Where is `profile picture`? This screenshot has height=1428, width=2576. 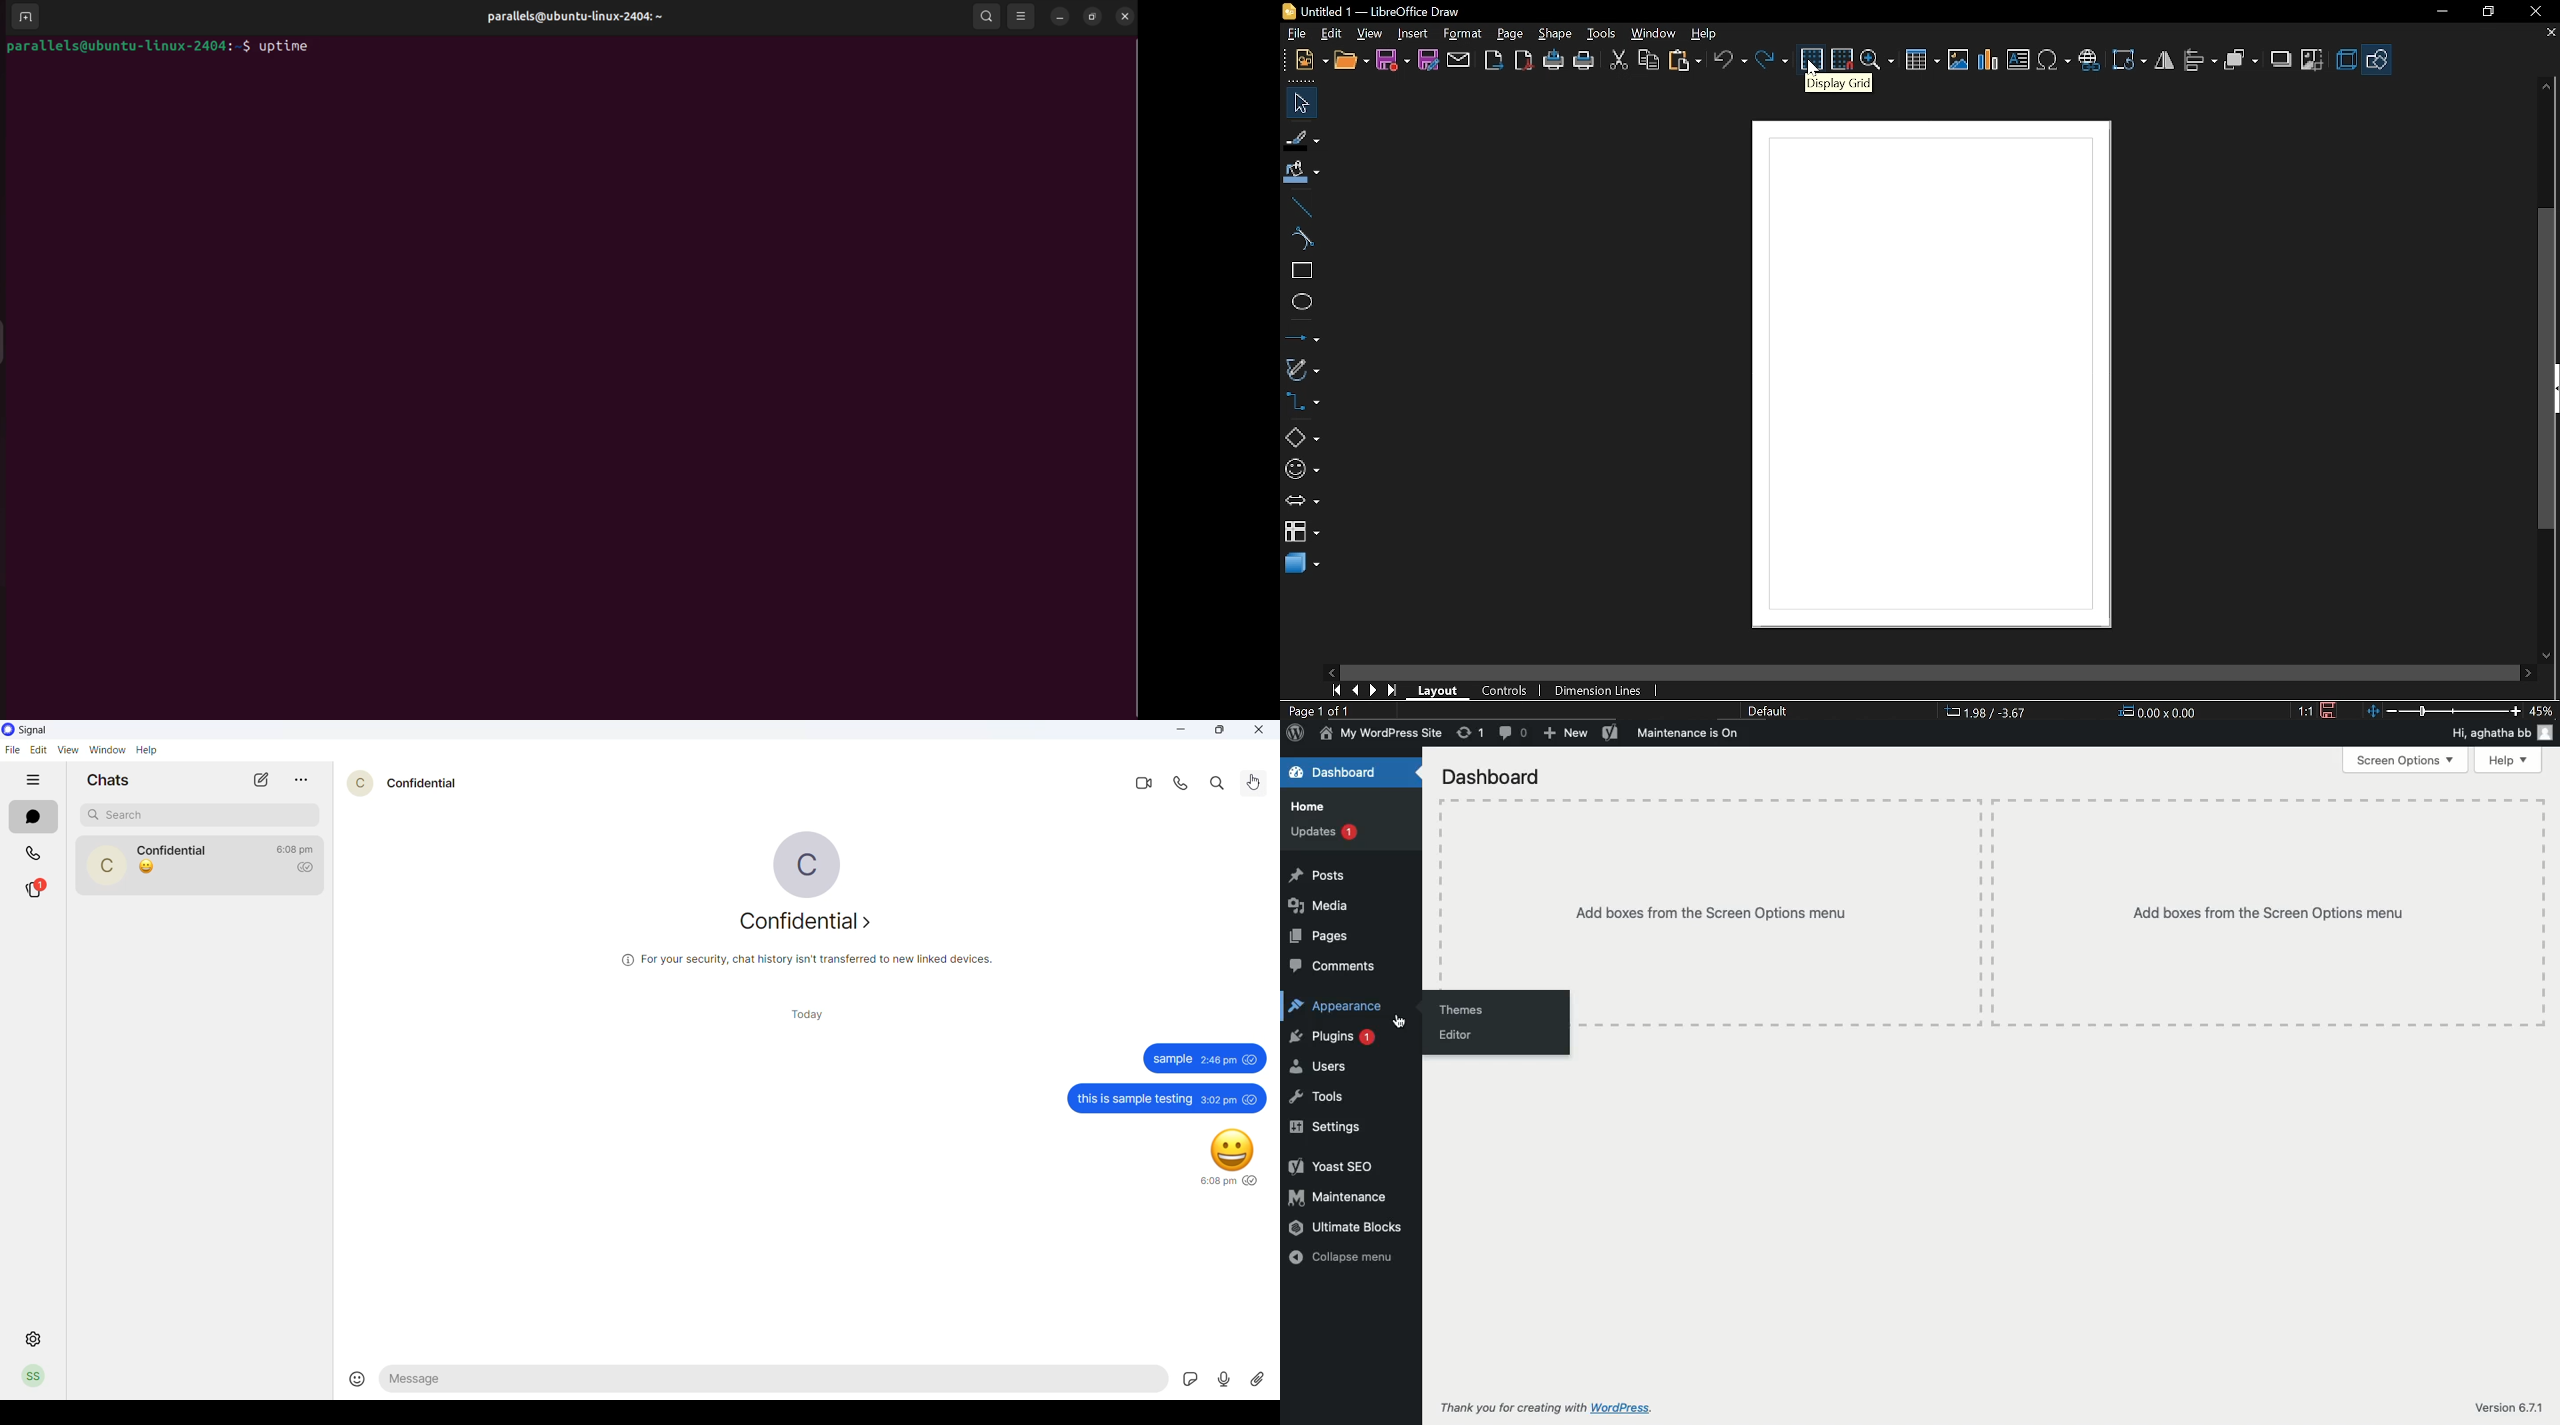 profile picture is located at coordinates (359, 782).